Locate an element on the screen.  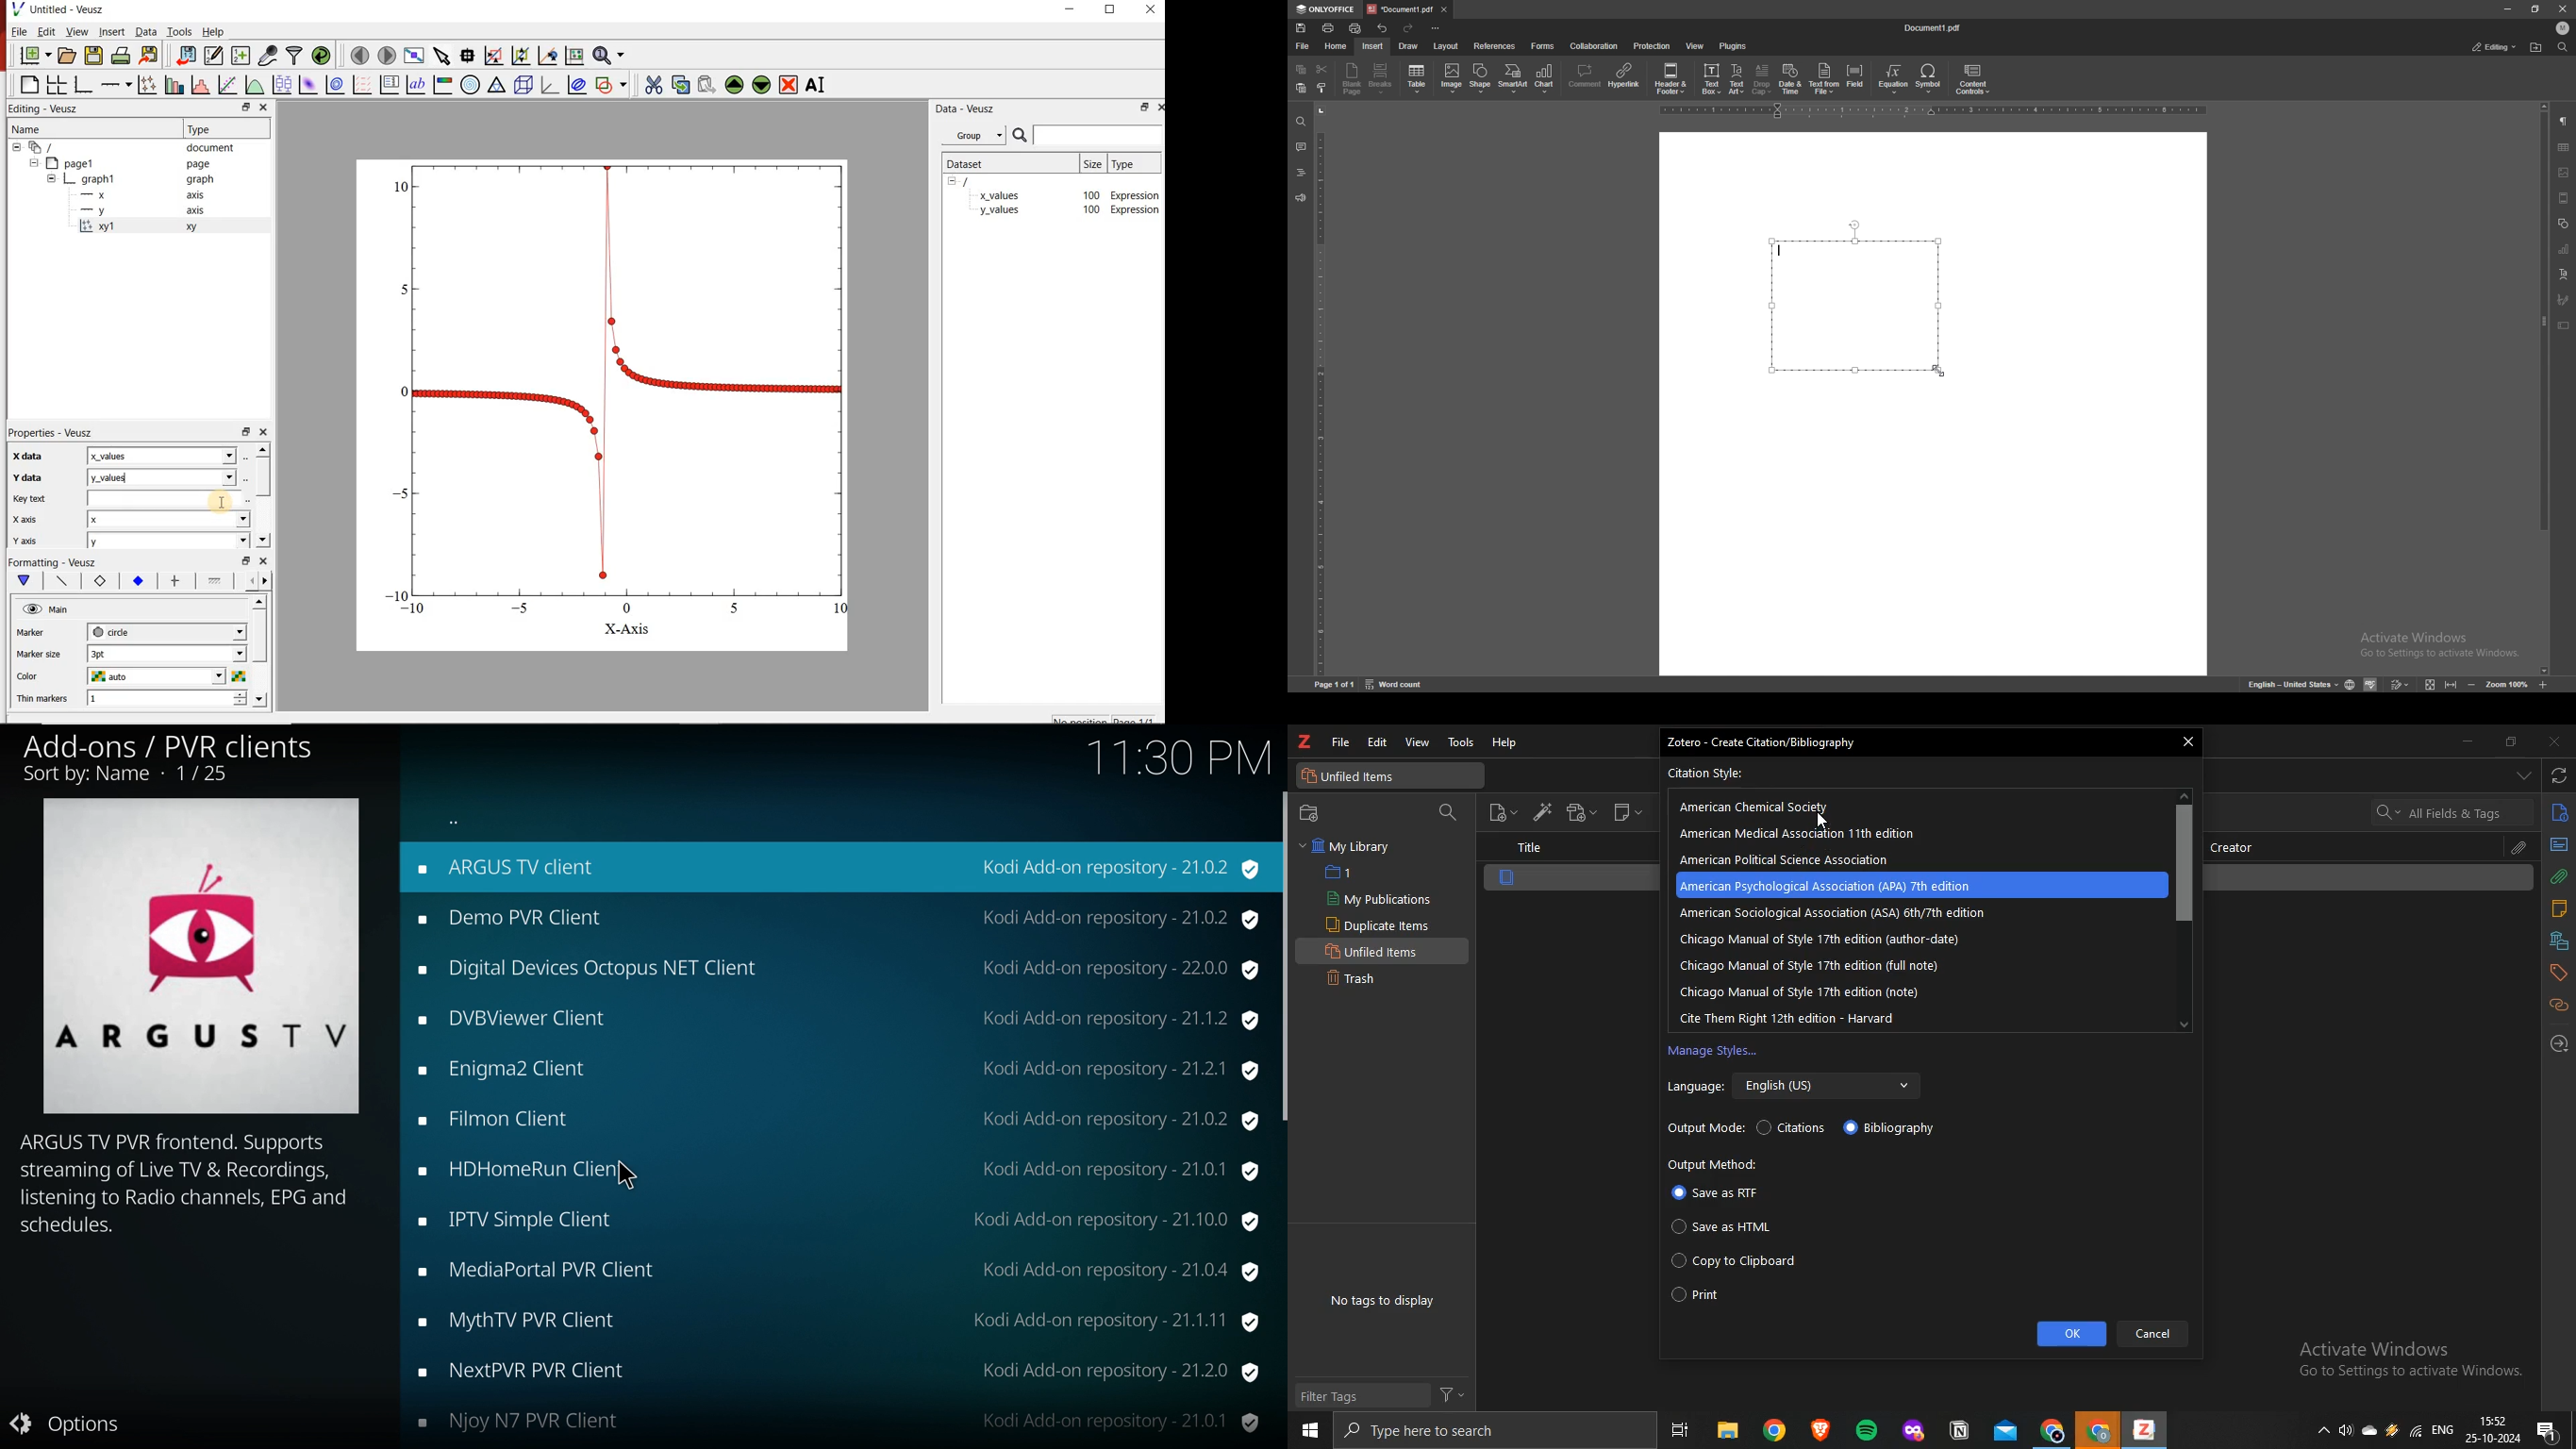
filter data is located at coordinates (295, 56).